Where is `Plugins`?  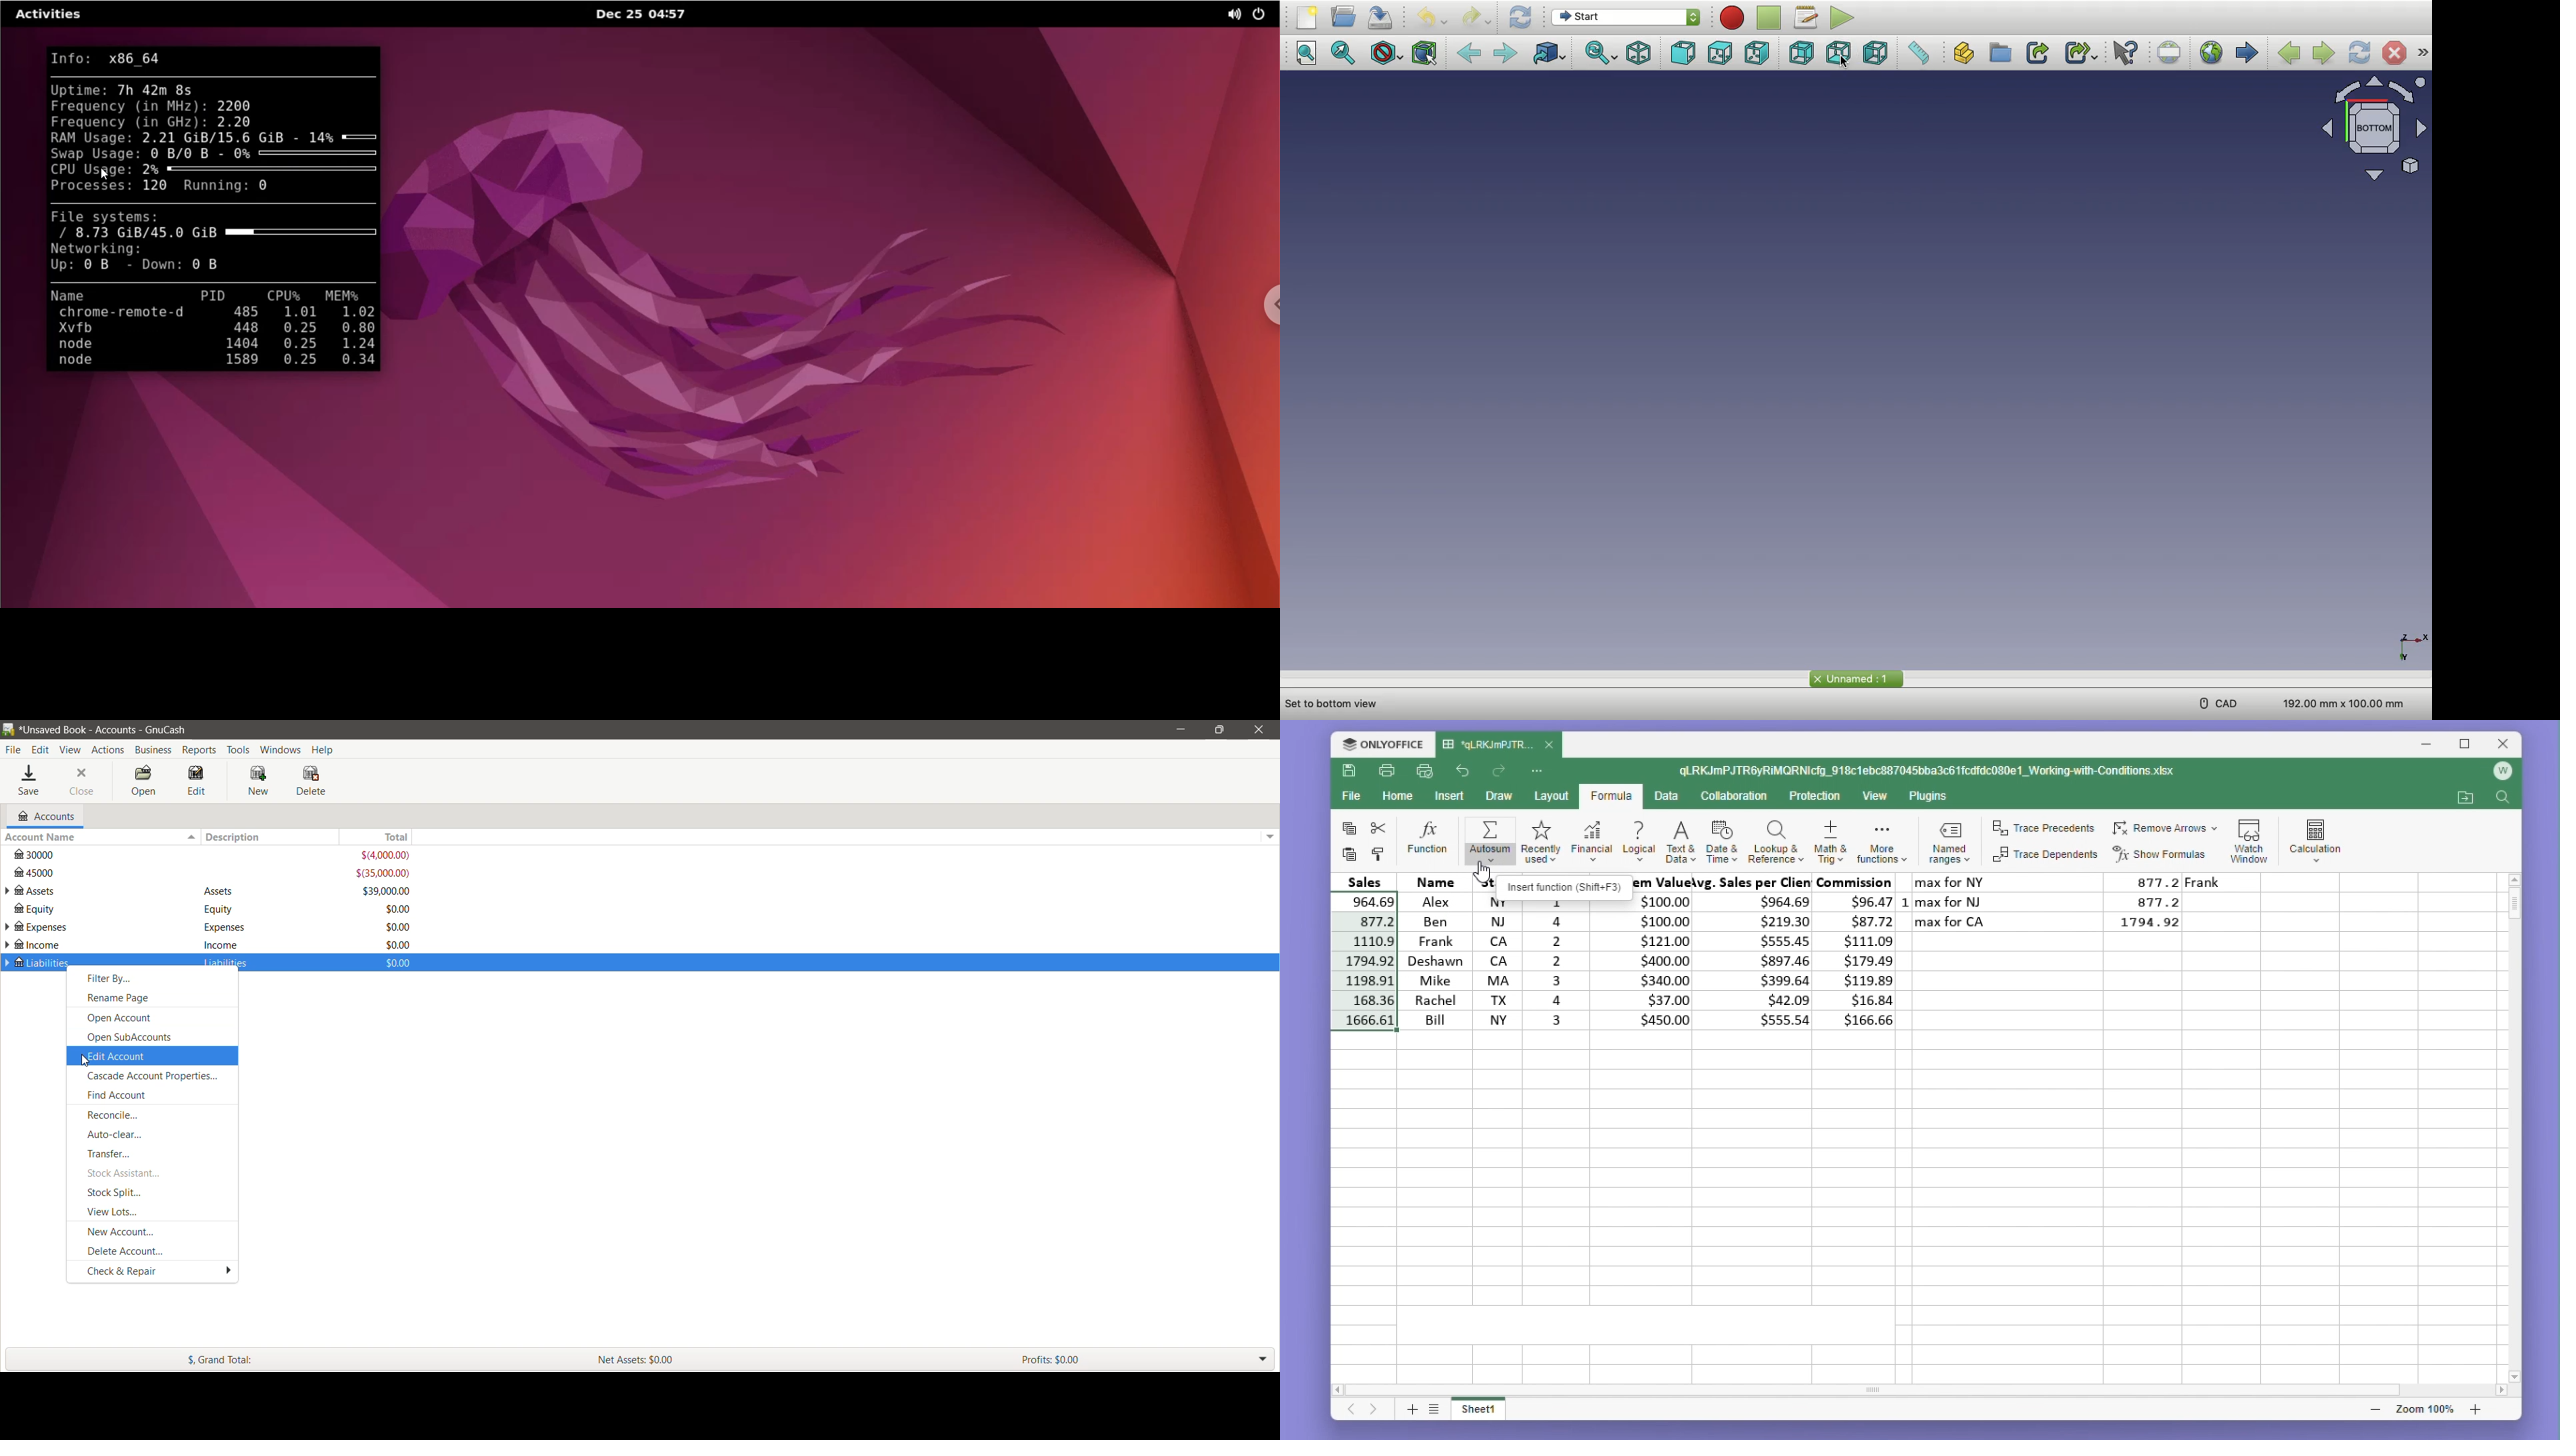
Plugins is located at coordinates (1930, 797).